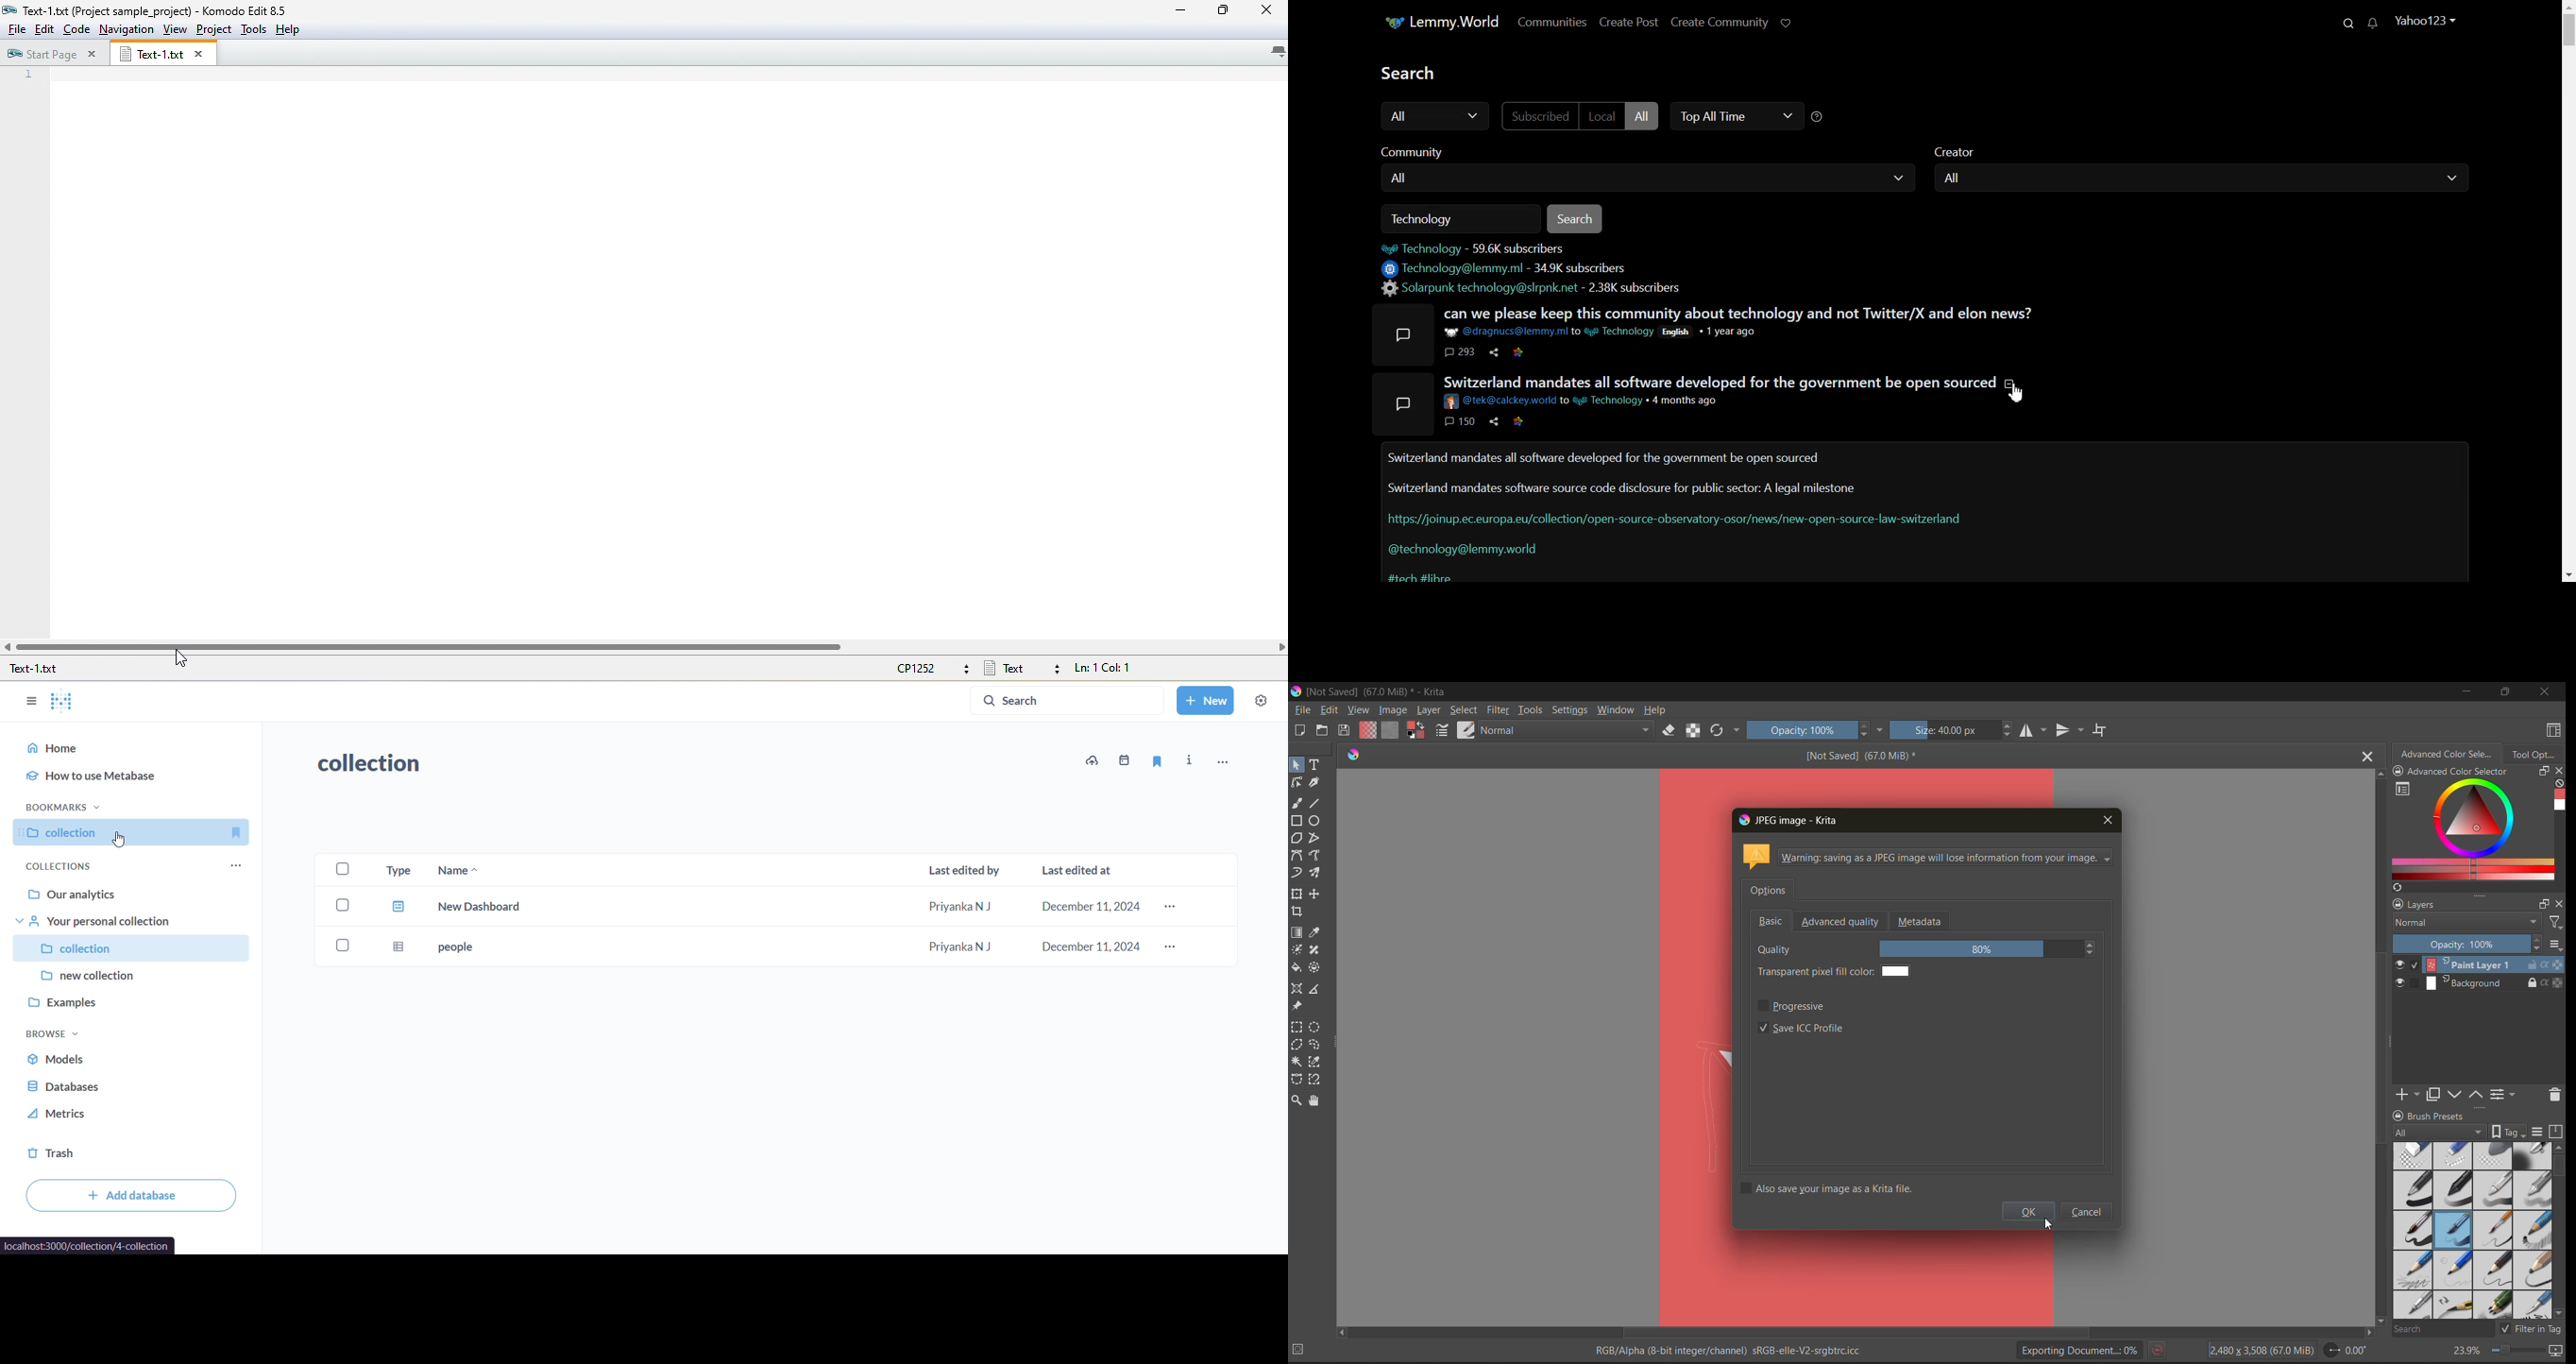  I want to click on map the canvas, so click(2555, 1352).